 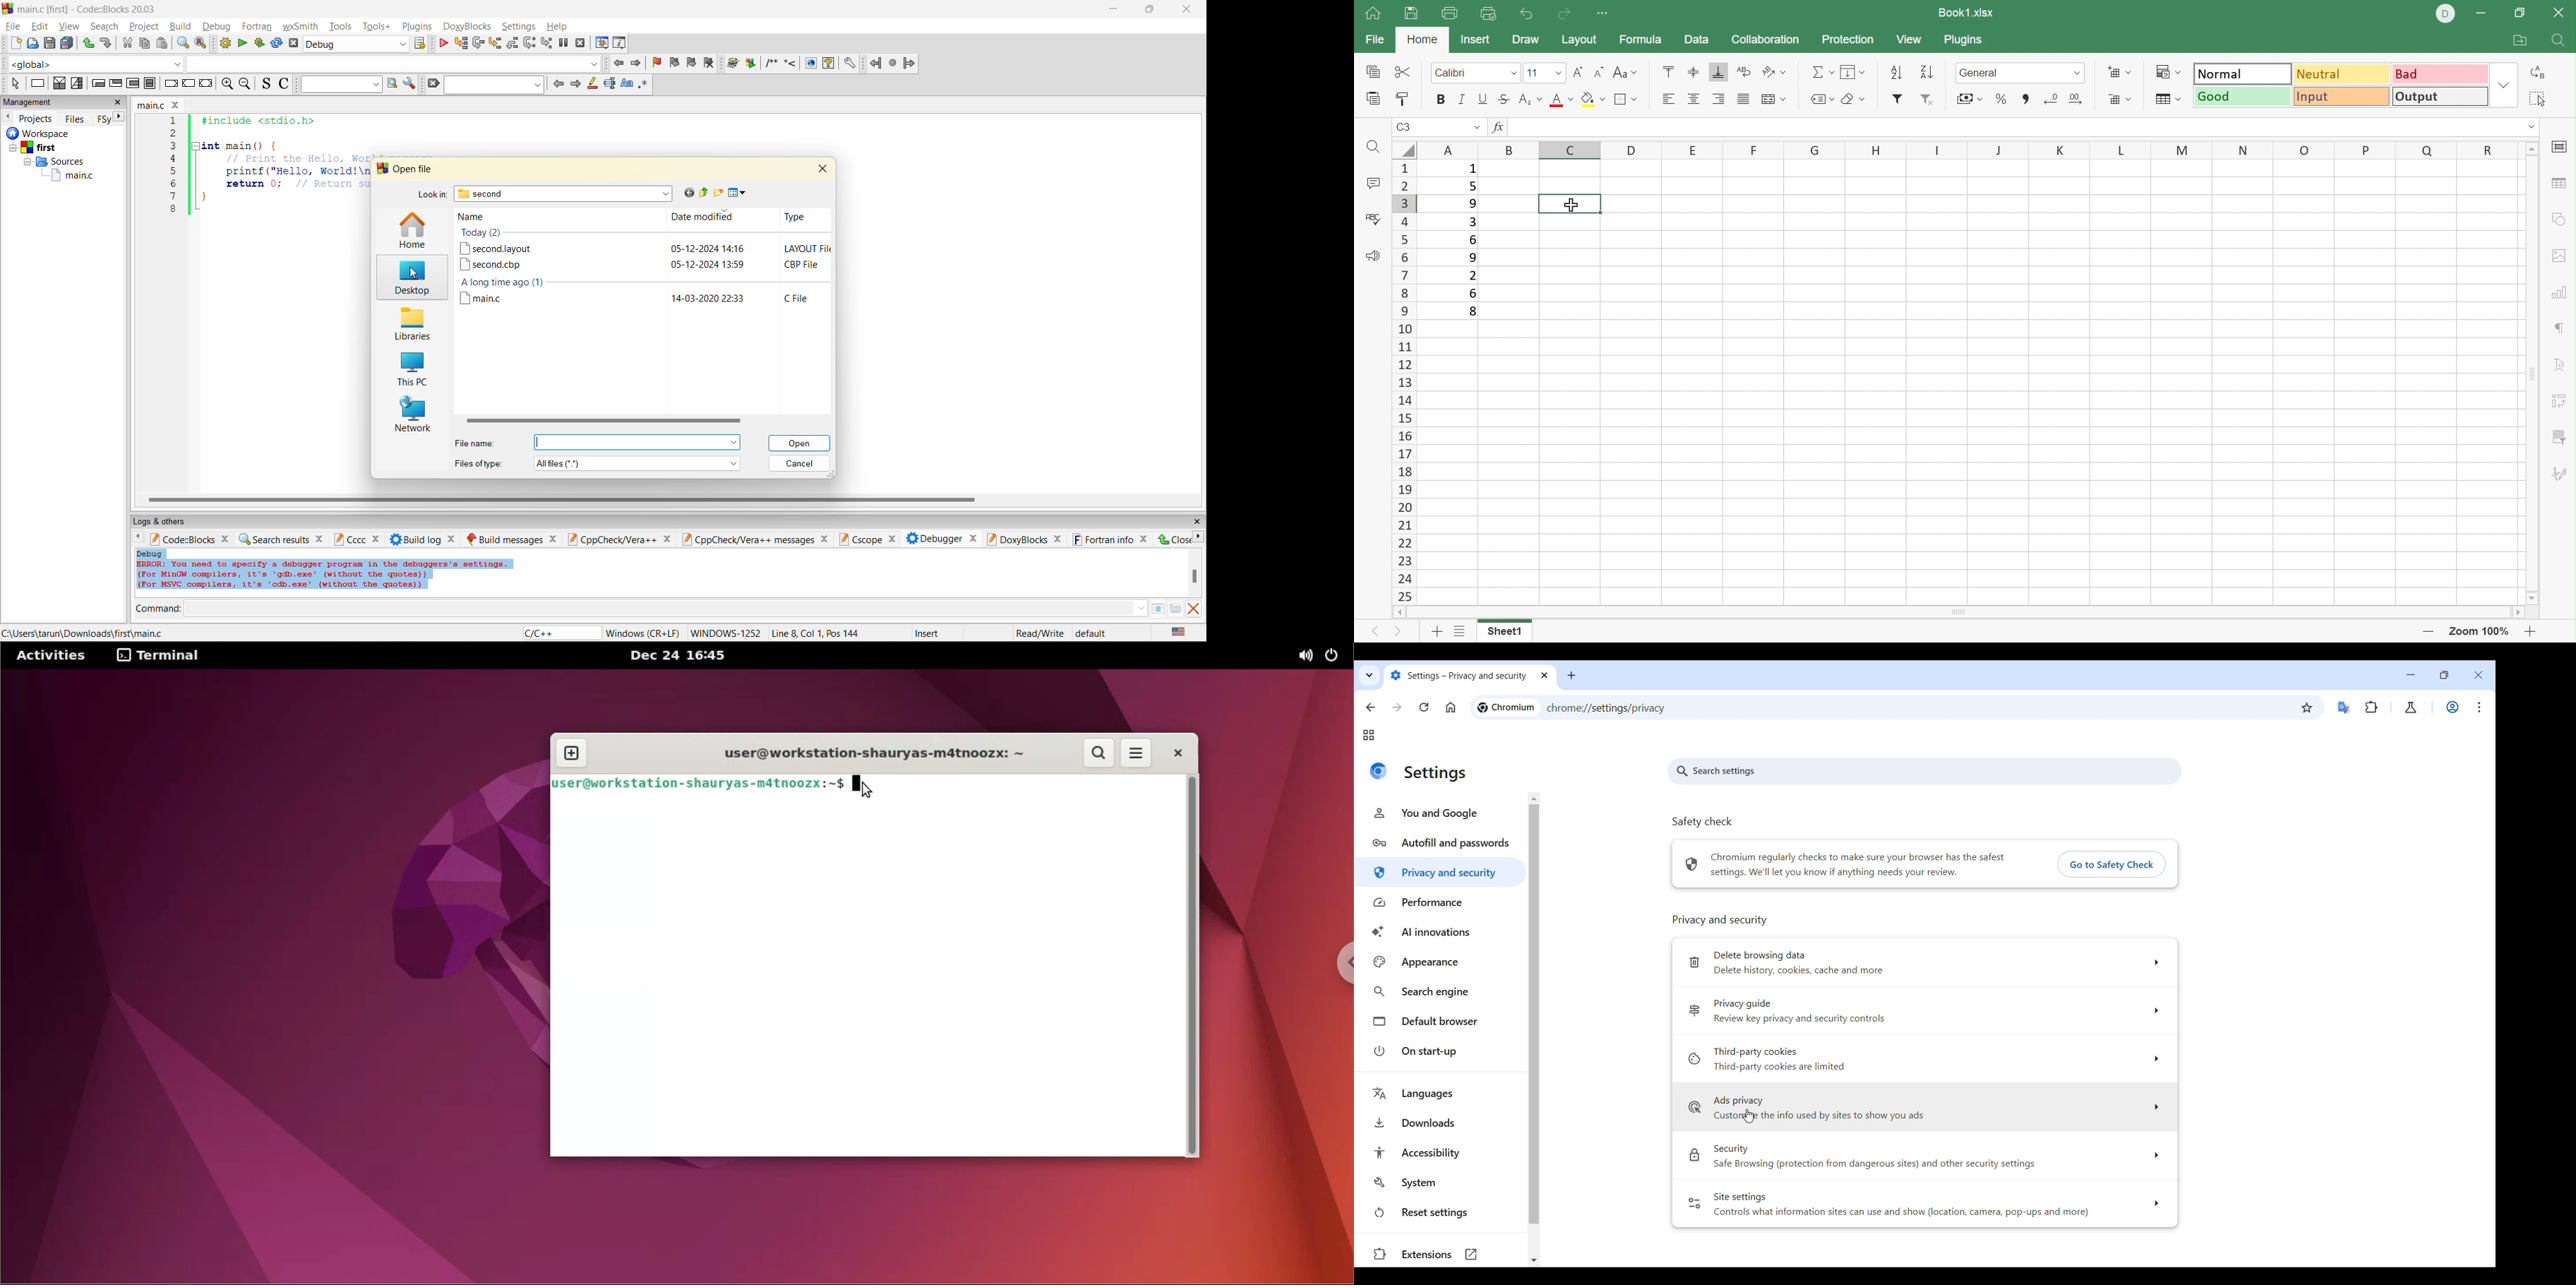 I want to click on close, so click(x=823, y=168).